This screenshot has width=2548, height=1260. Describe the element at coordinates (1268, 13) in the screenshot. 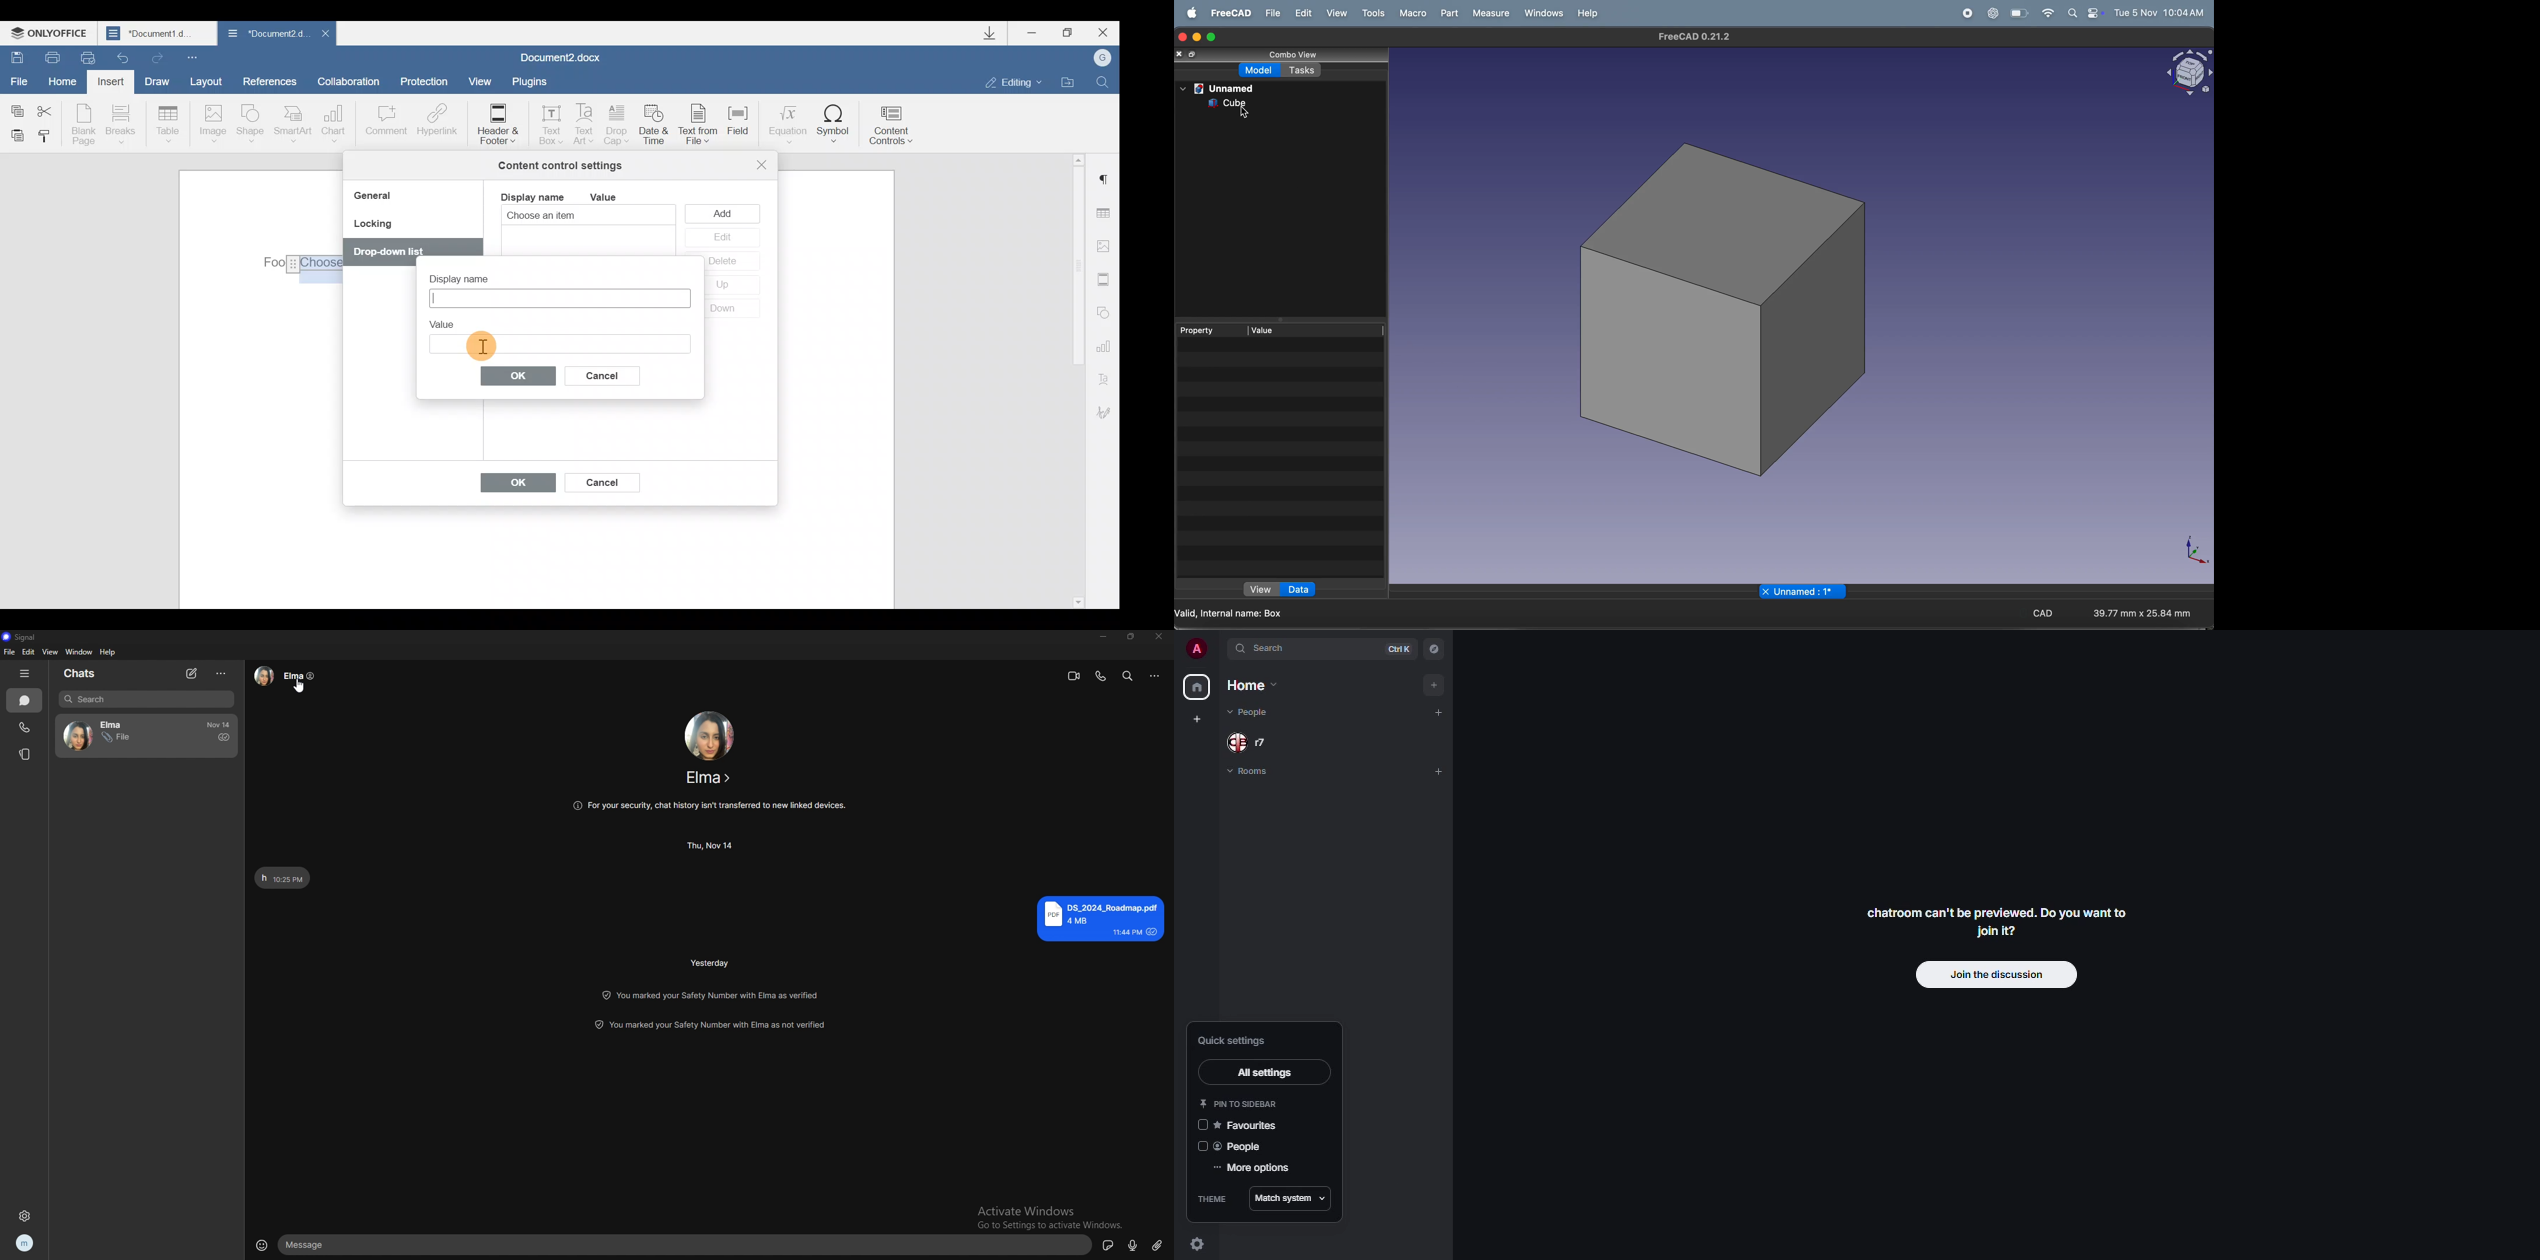

I see `file` at that location.